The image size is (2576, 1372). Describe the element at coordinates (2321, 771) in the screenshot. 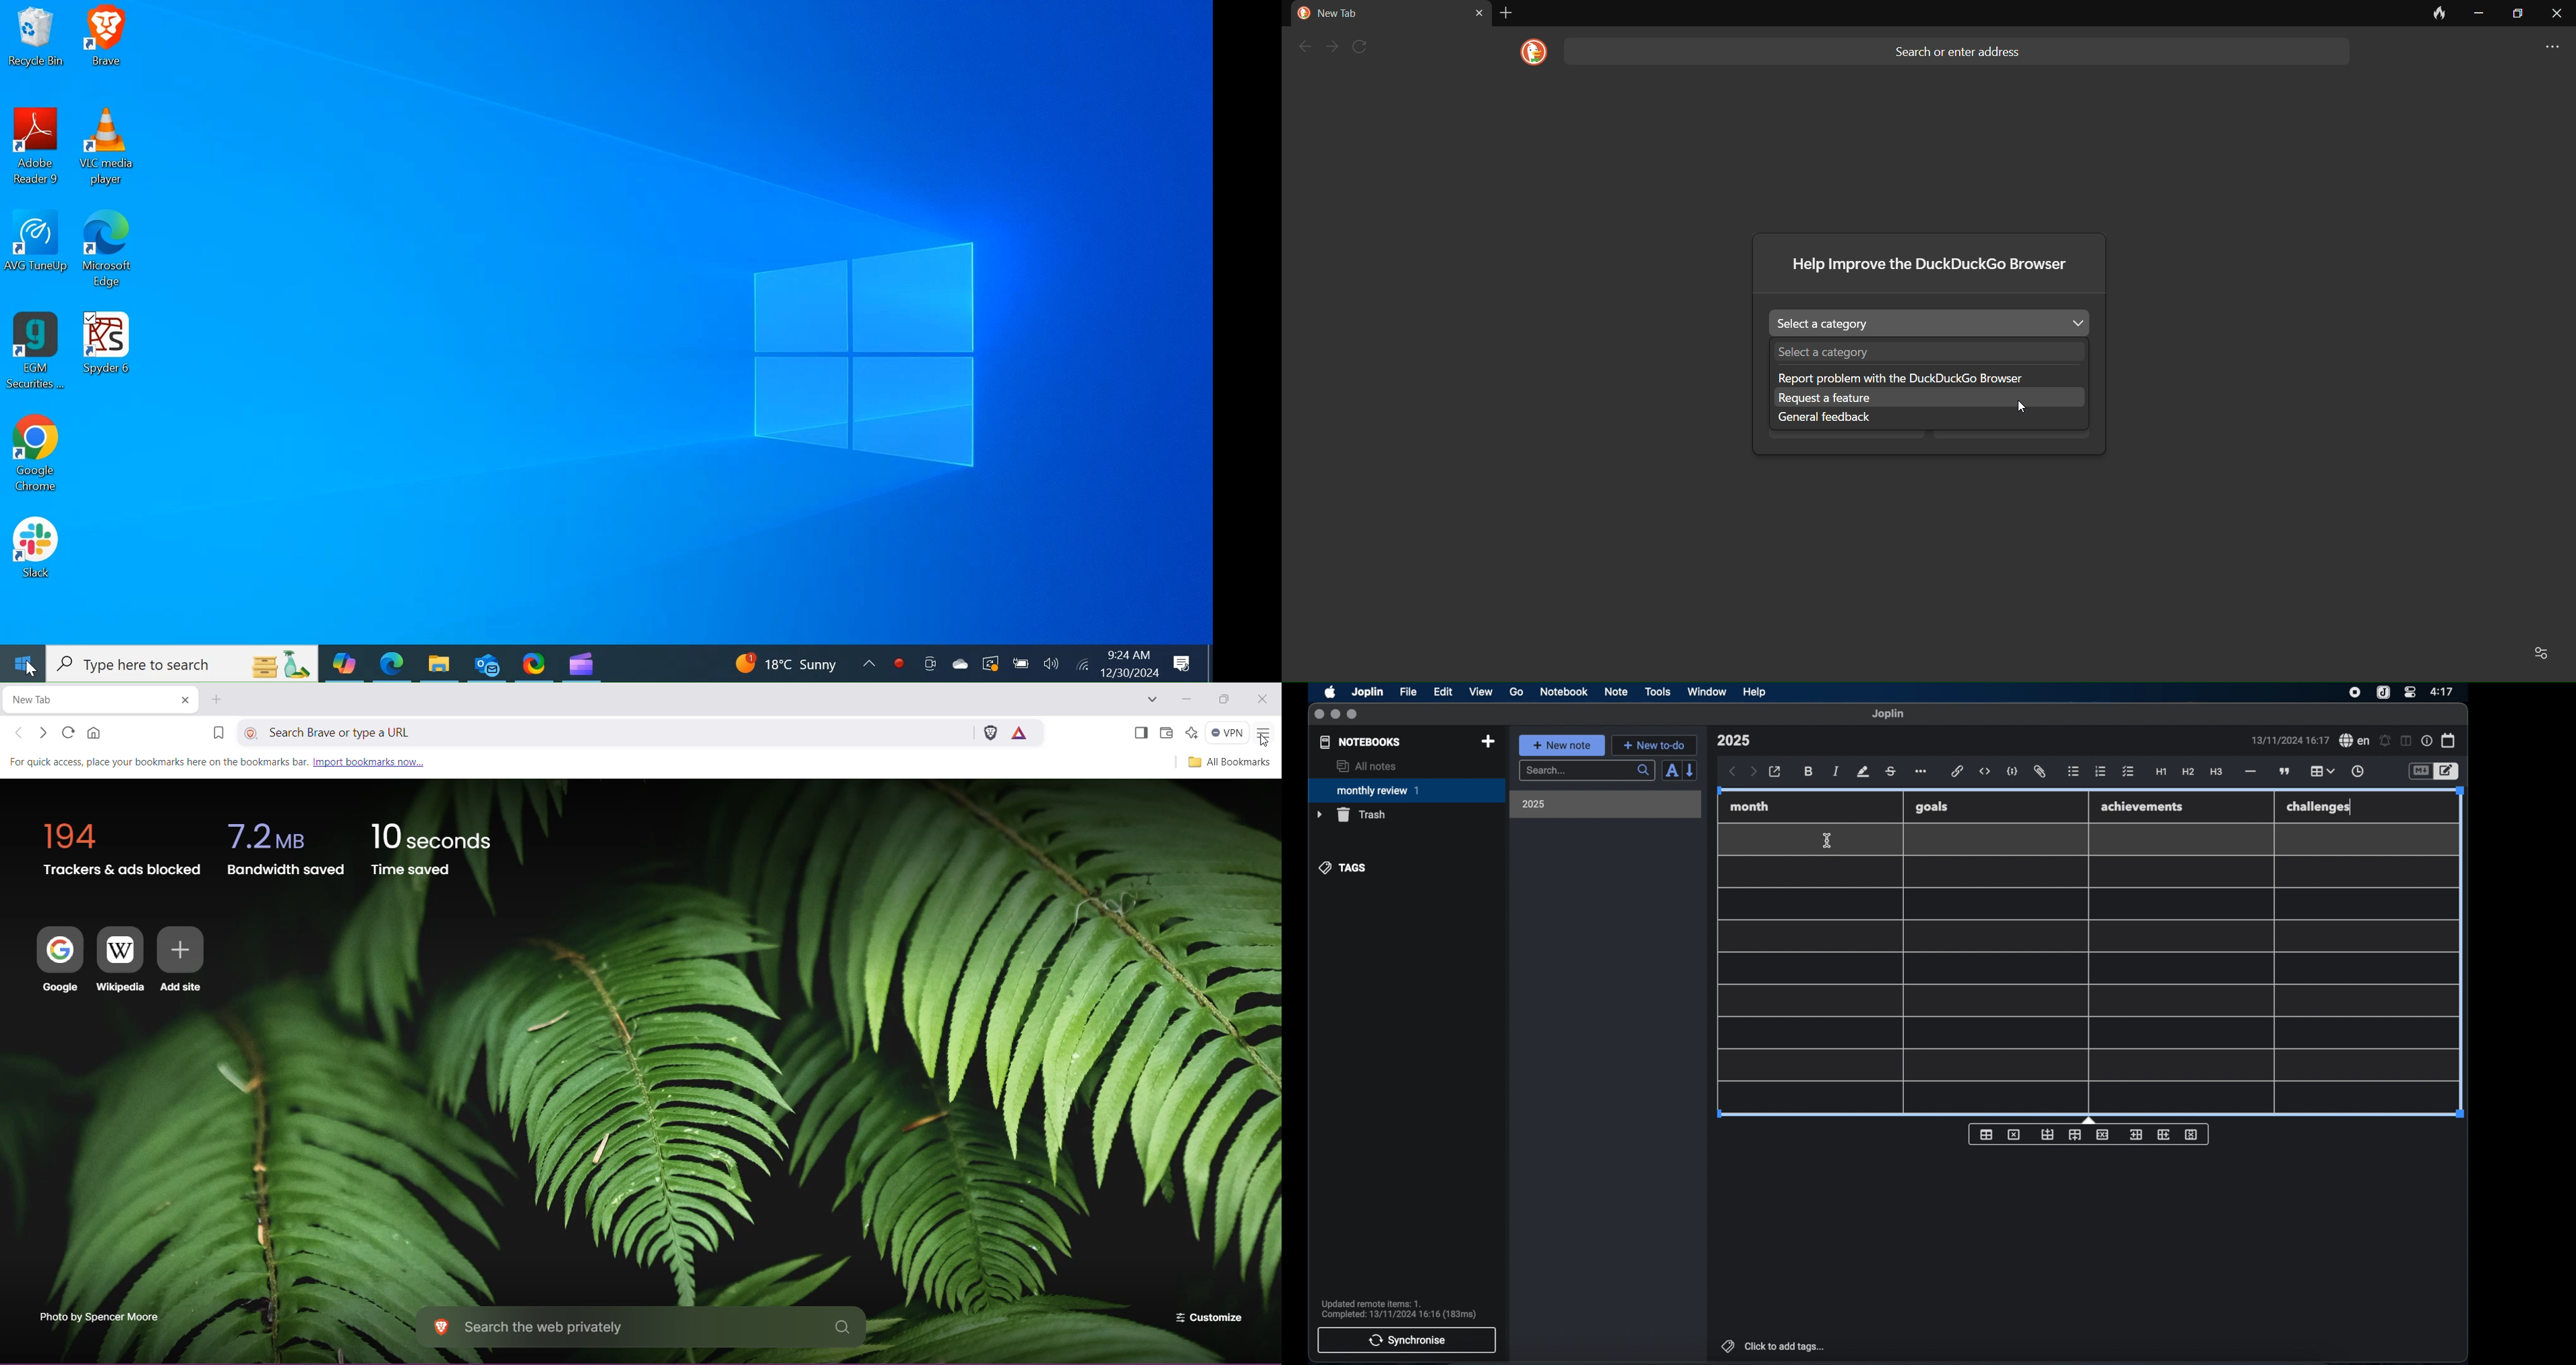

I see `table highlighted` at that location.